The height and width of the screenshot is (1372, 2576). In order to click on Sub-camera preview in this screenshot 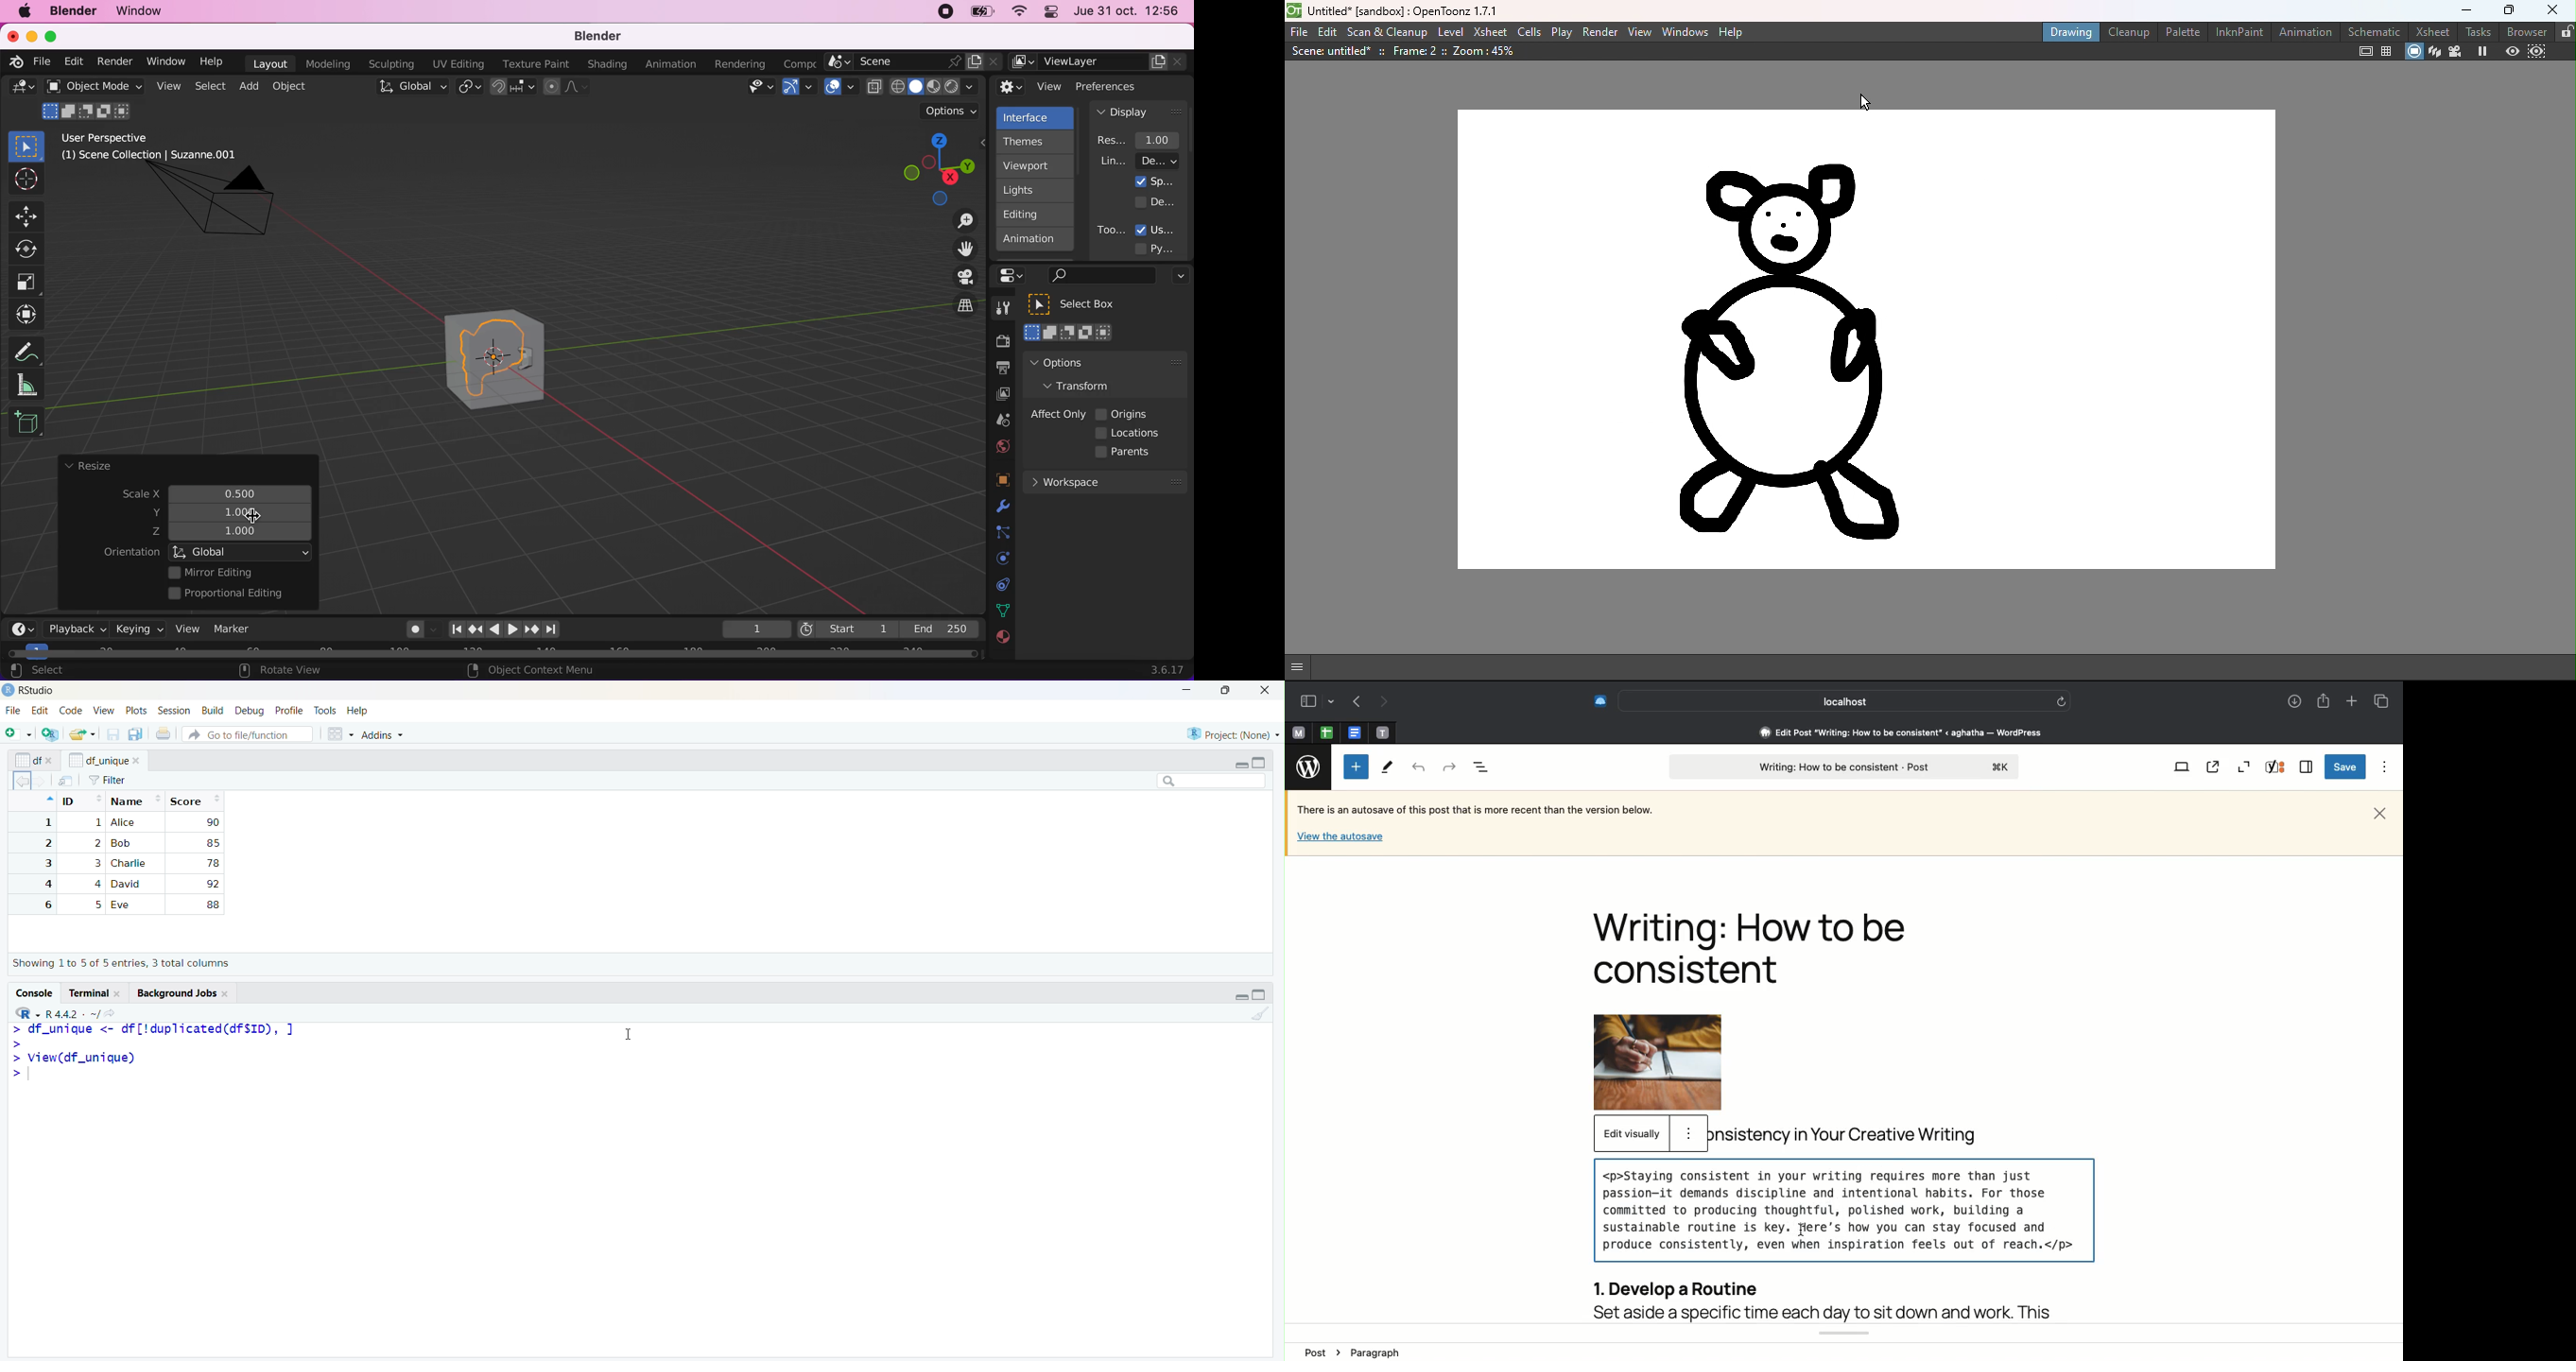, I will do `click(2537, 52)`.